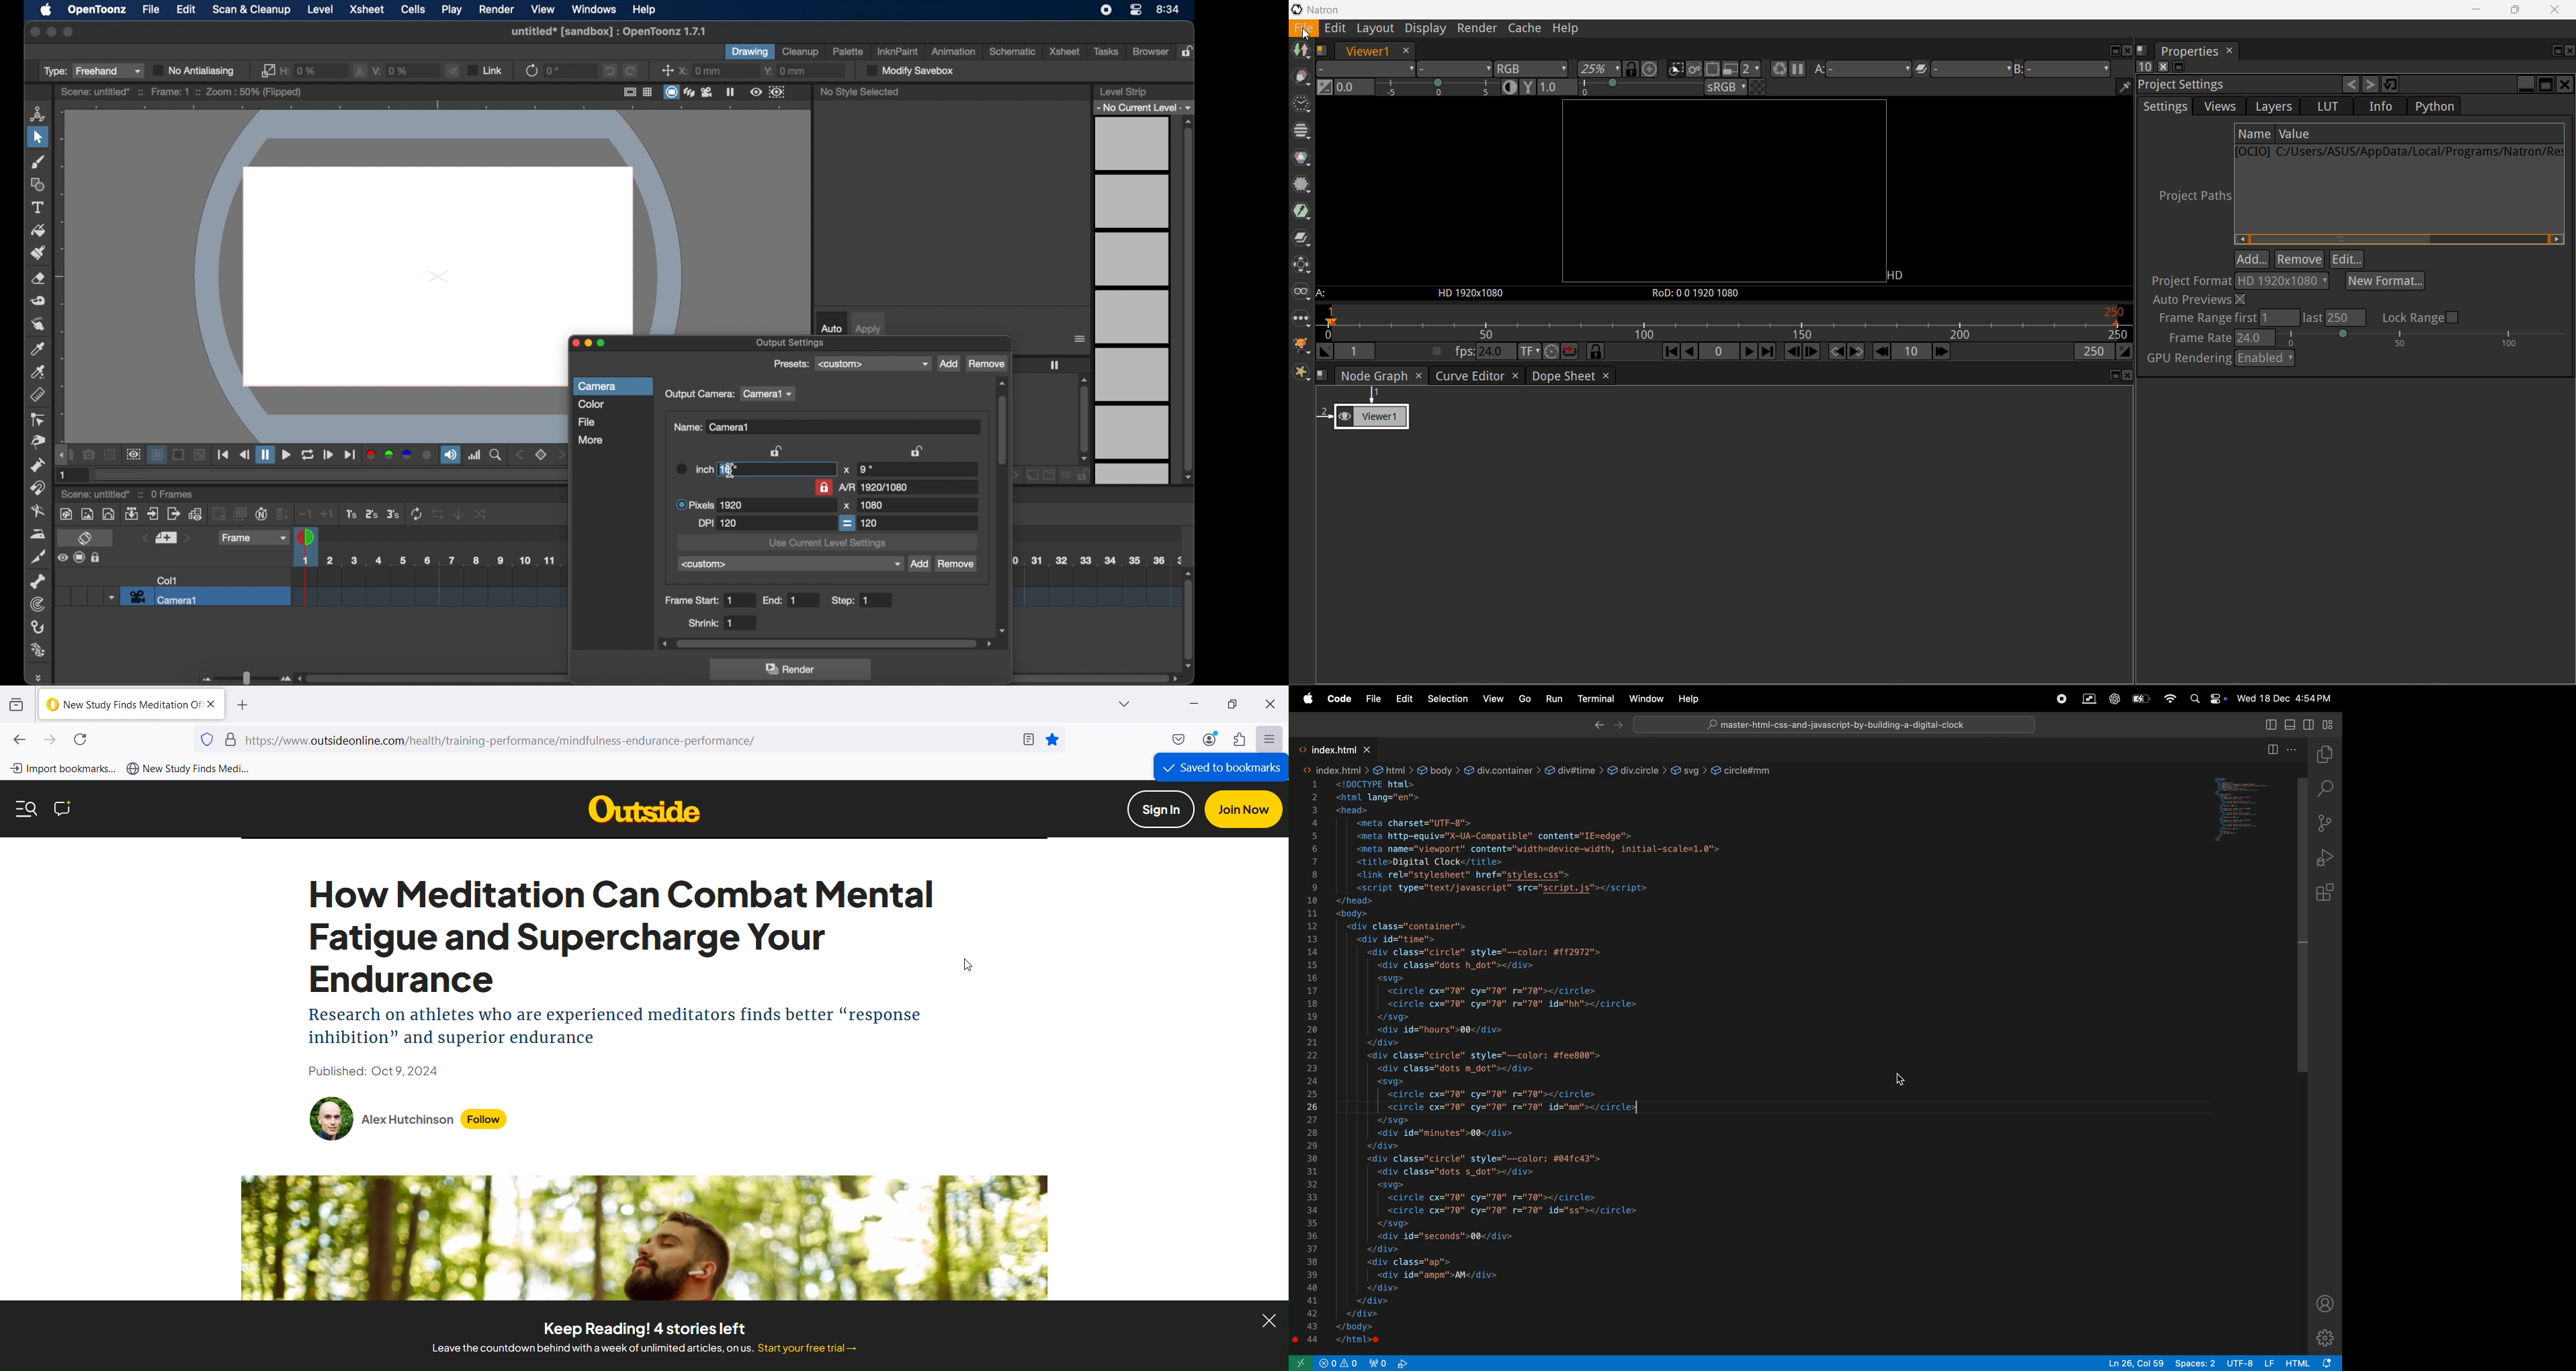  What do you see at coordinates (1108, 51) in the screenshot?
I see `tasks` at bounding box center [1108, 51].